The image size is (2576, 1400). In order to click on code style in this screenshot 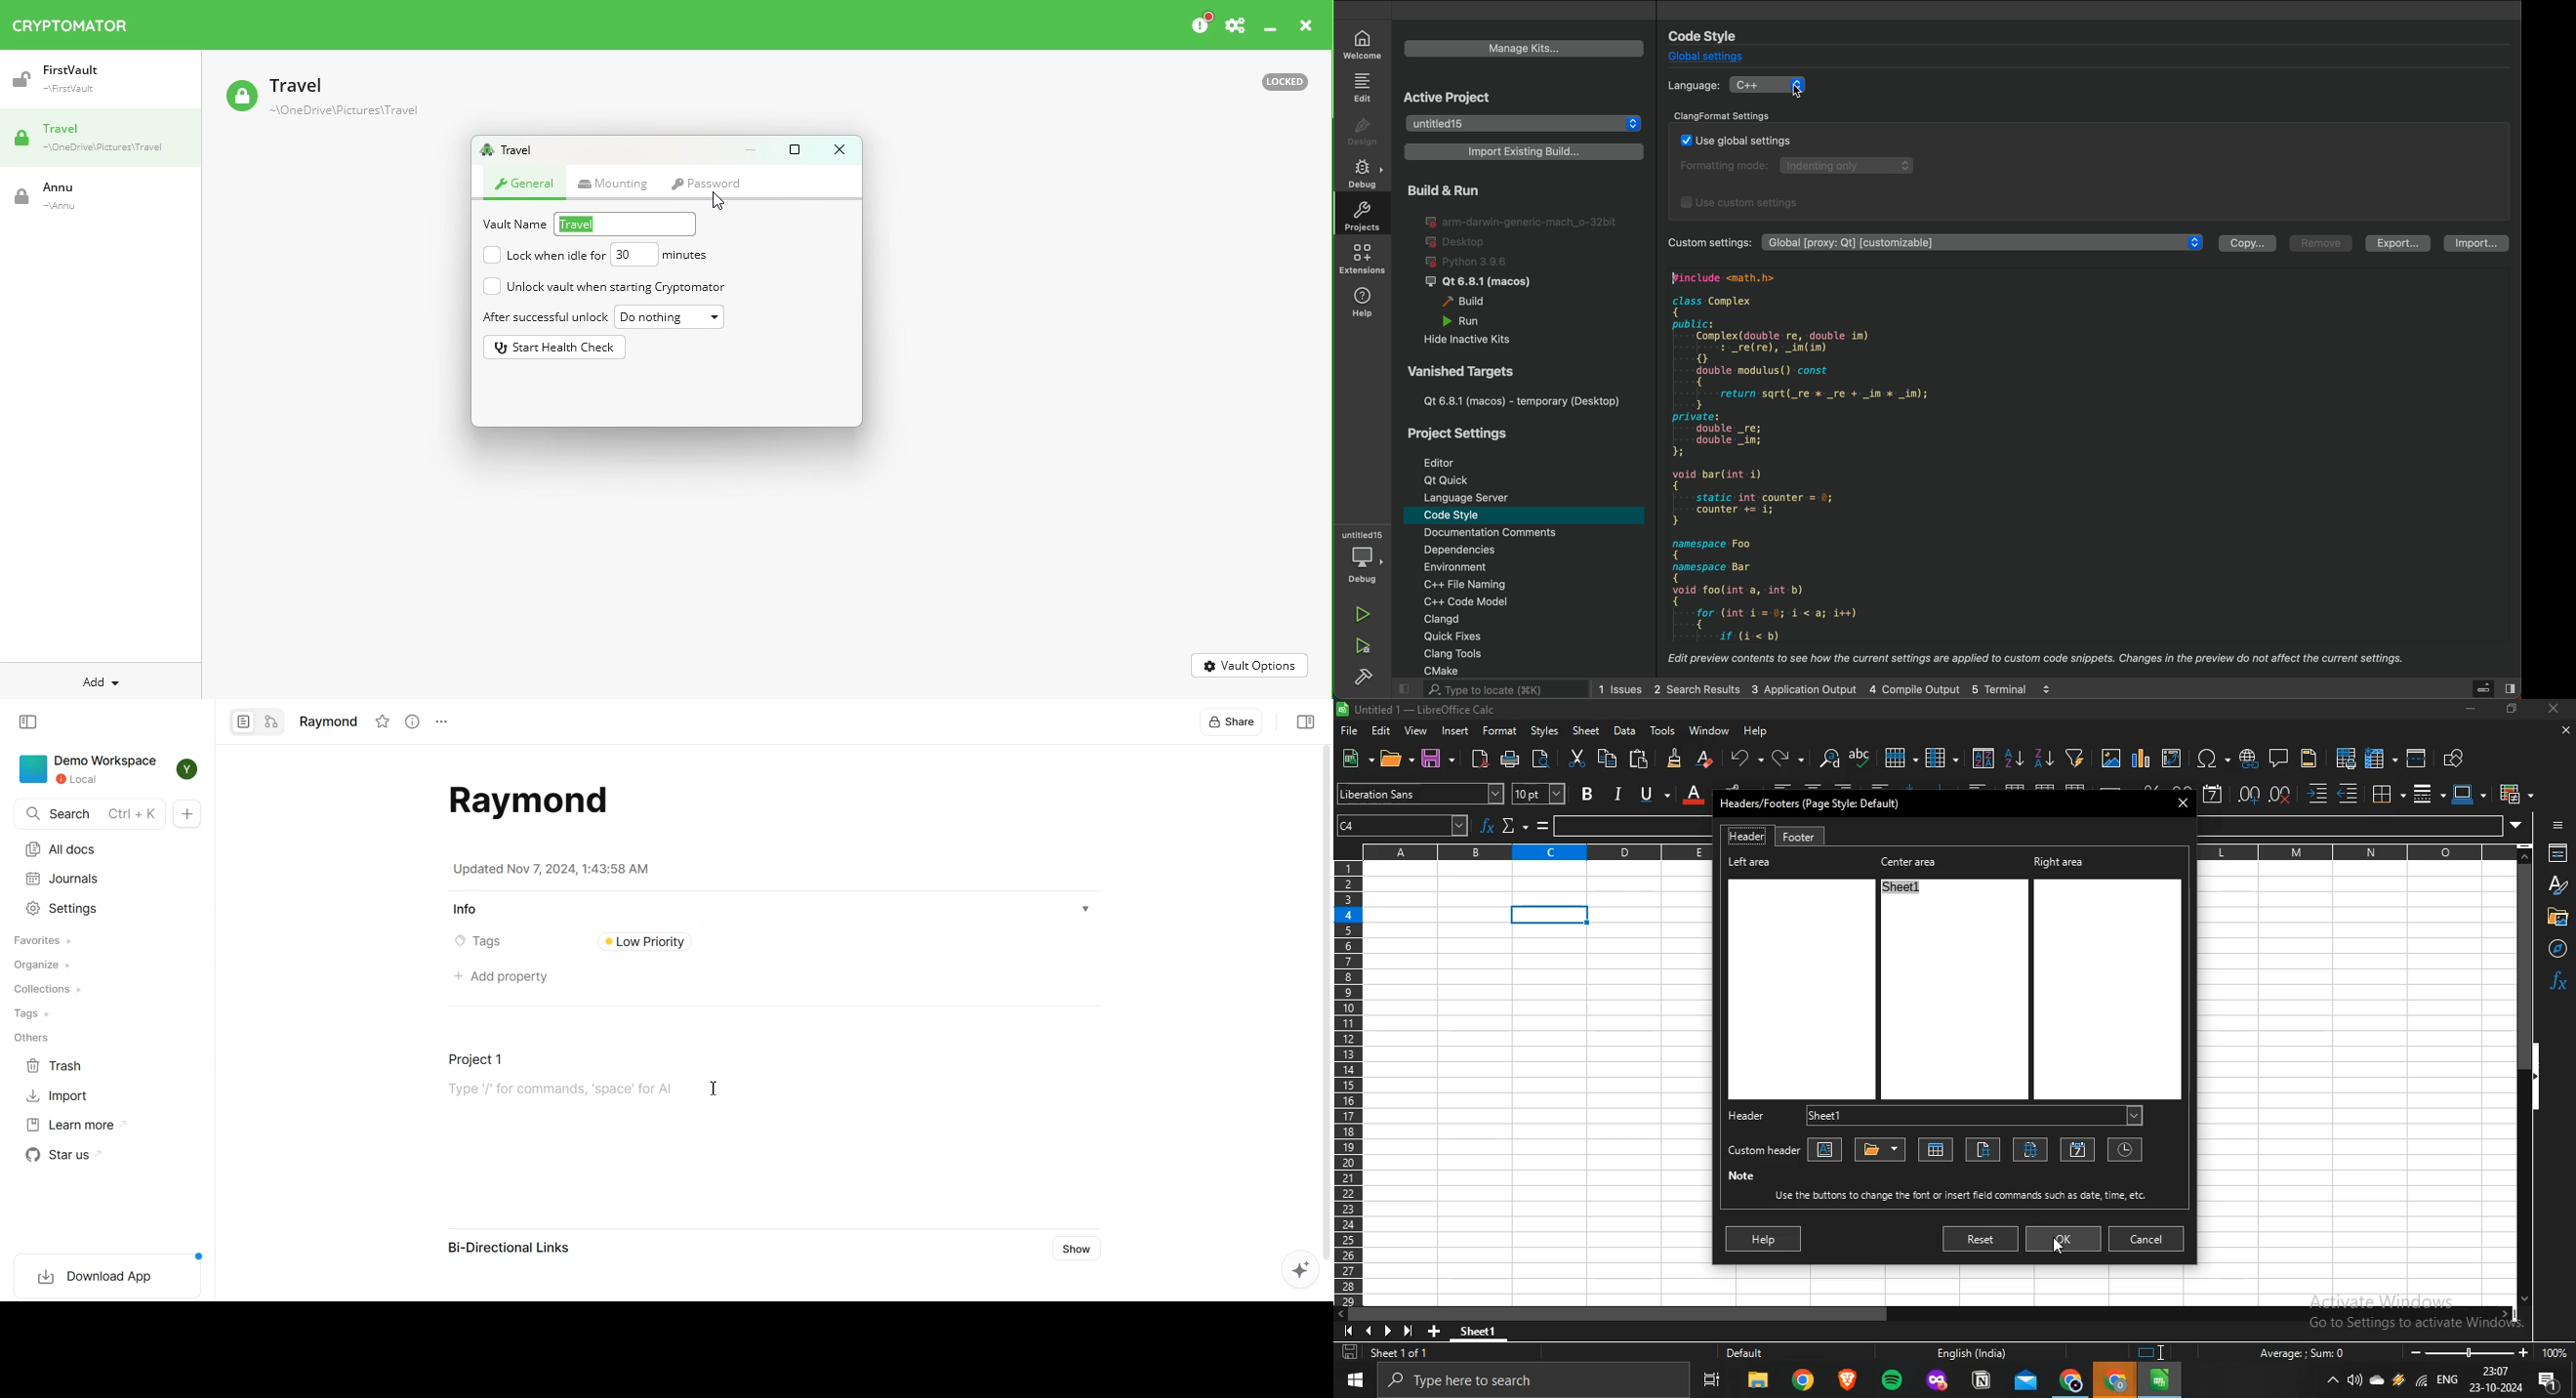, I will do `click(1713, 36)`.